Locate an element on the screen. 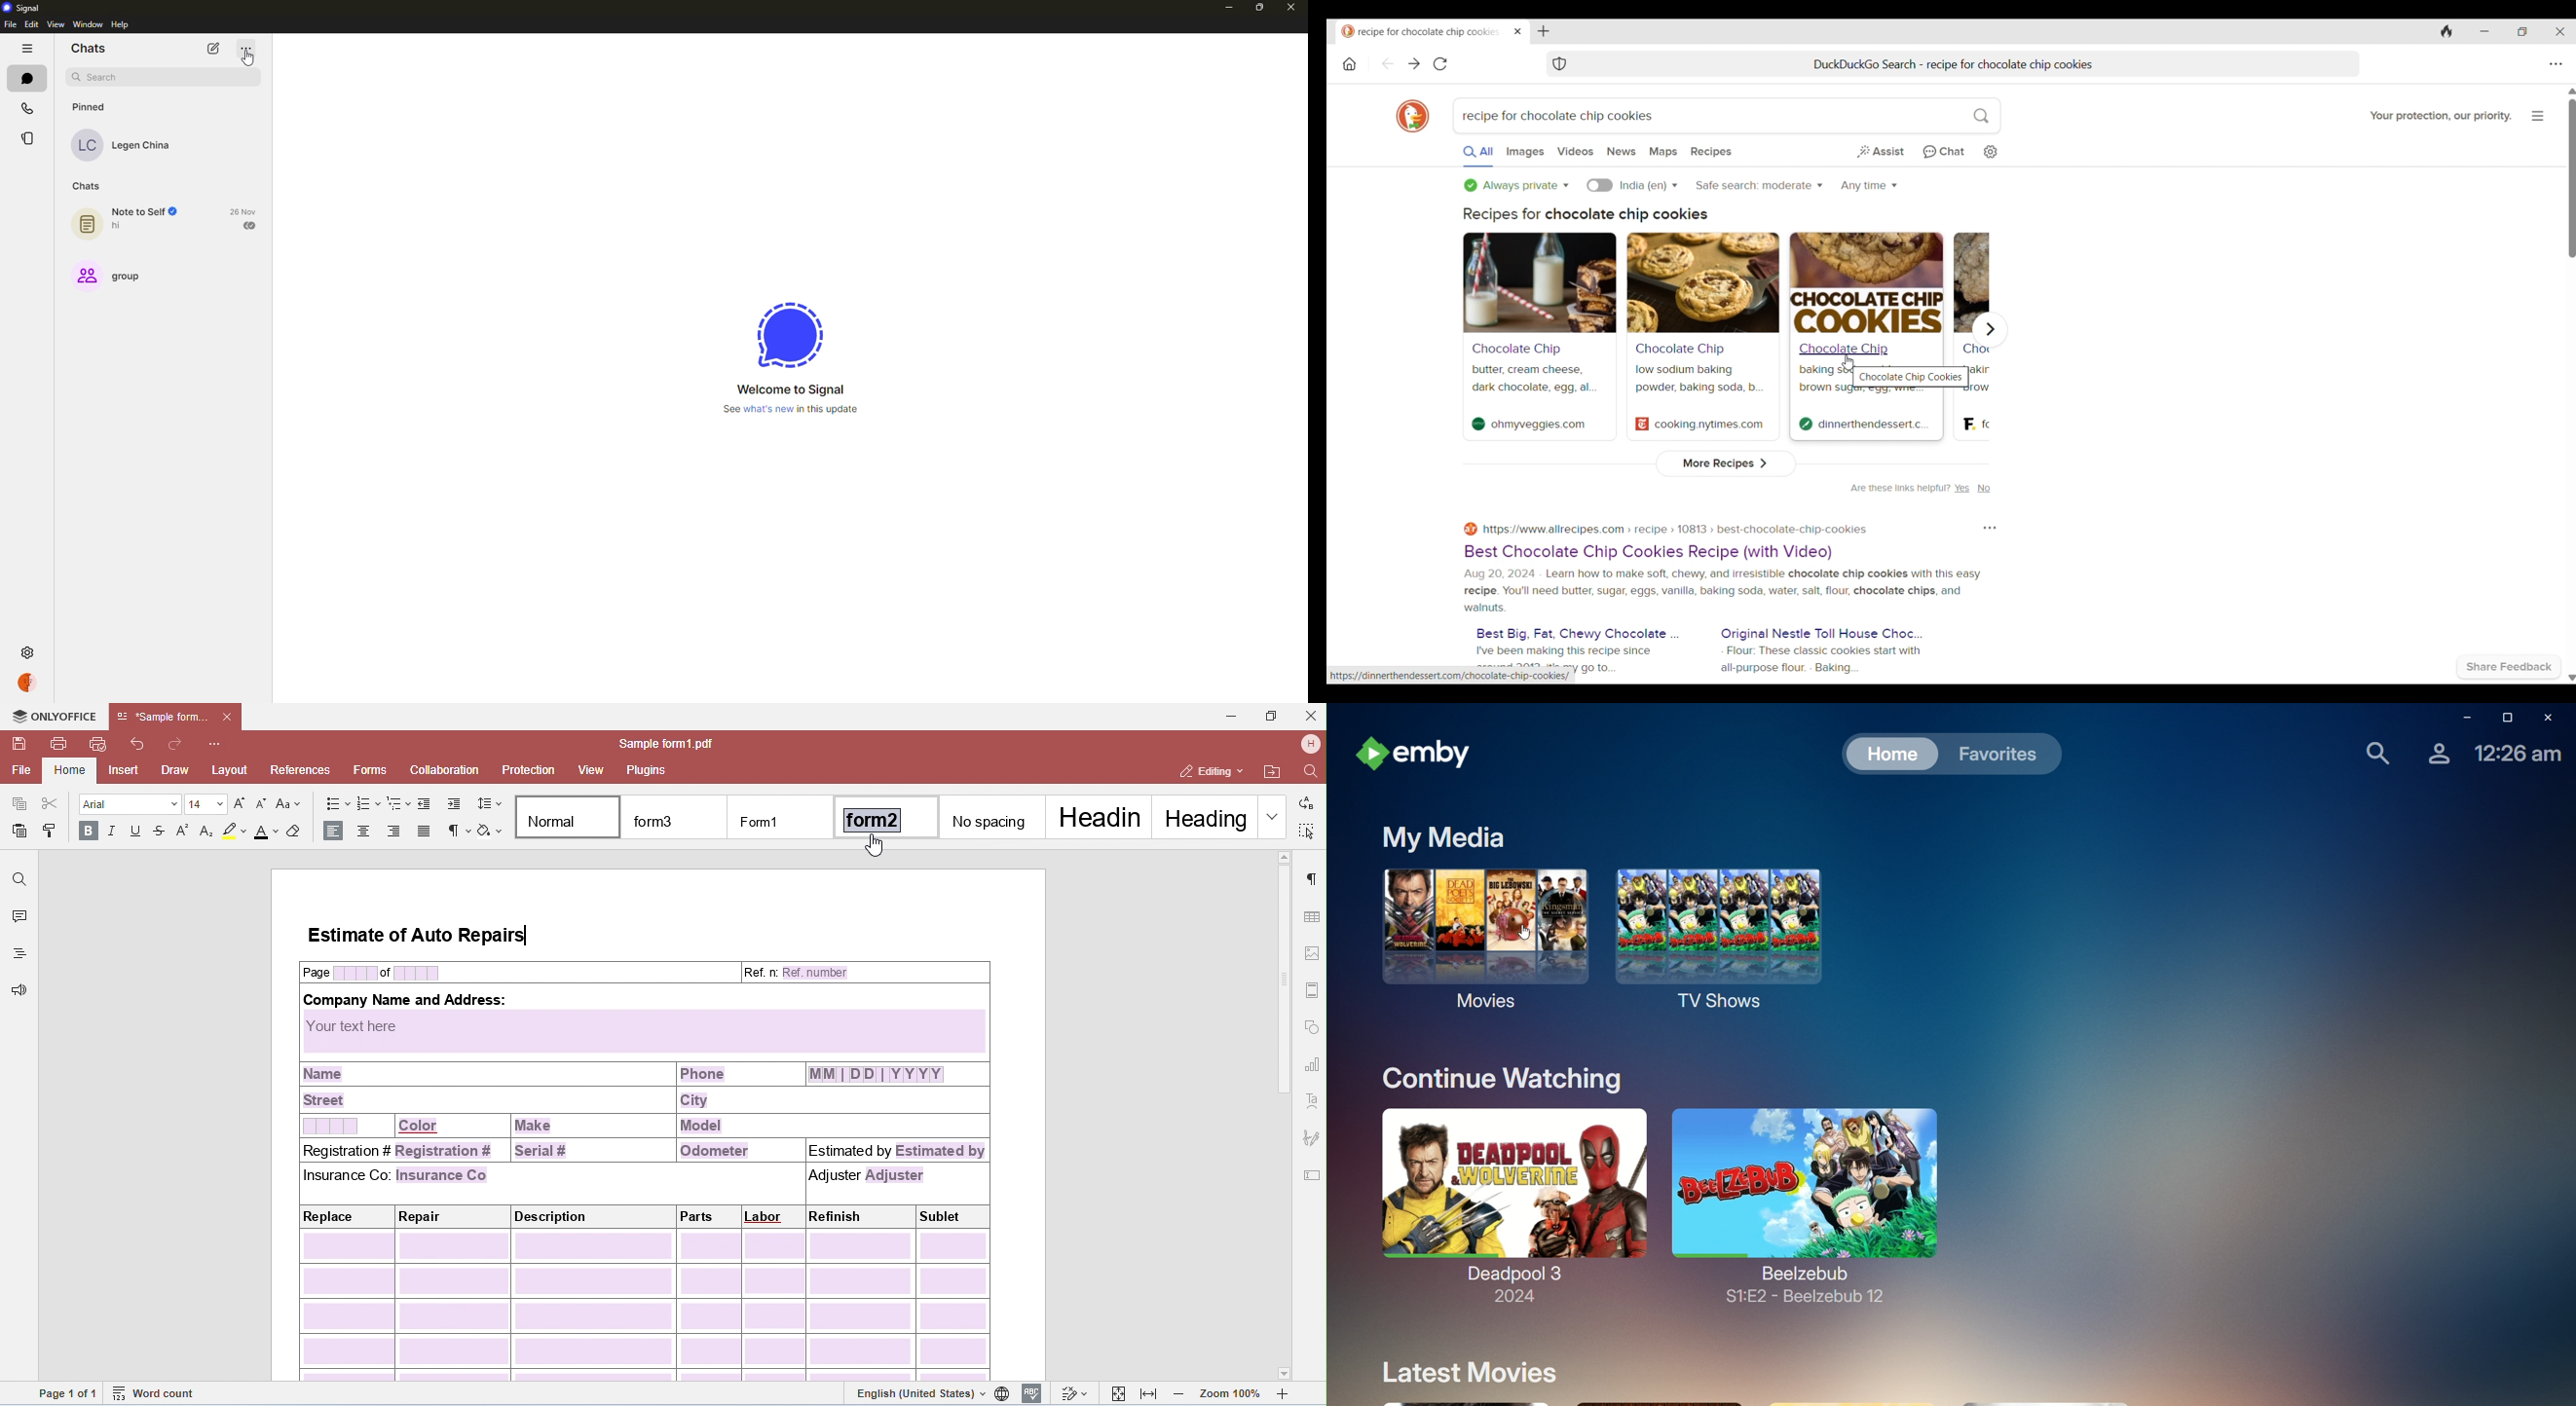 This screenshot has height=1428, width=2576. minimize is located at coordinates (1229, 8).